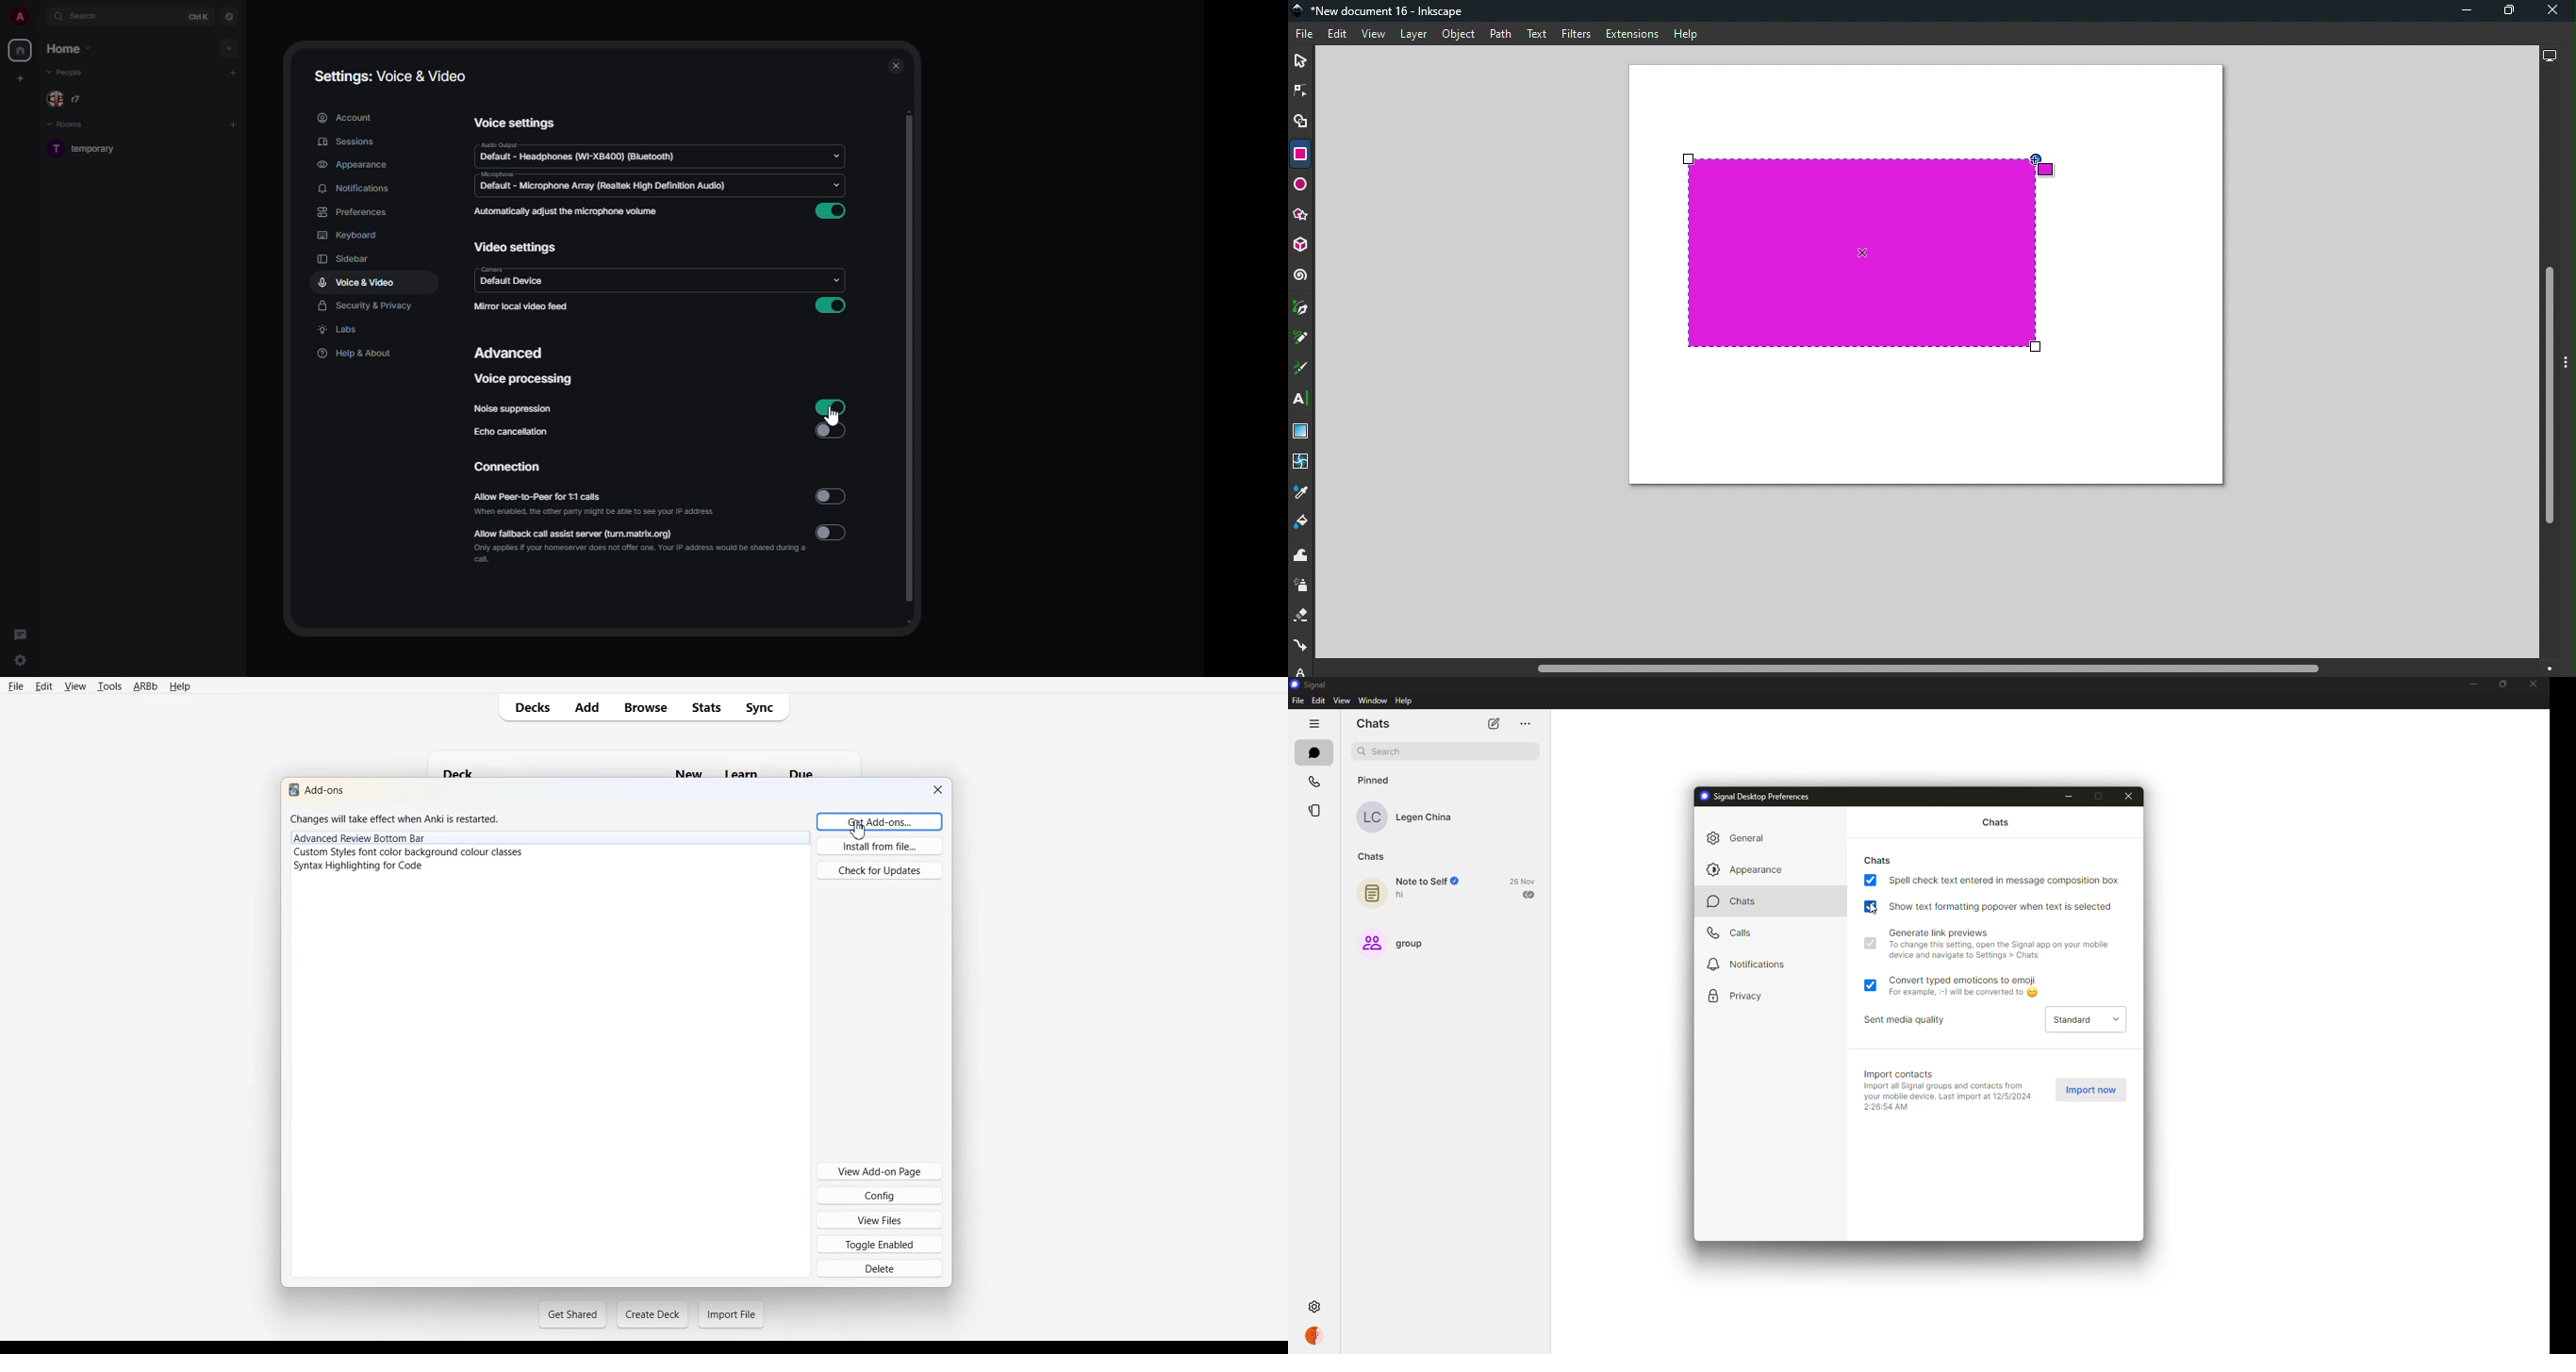  Describe the element at coordinates (89, 150) in the screenshot. I see `room` at that location.